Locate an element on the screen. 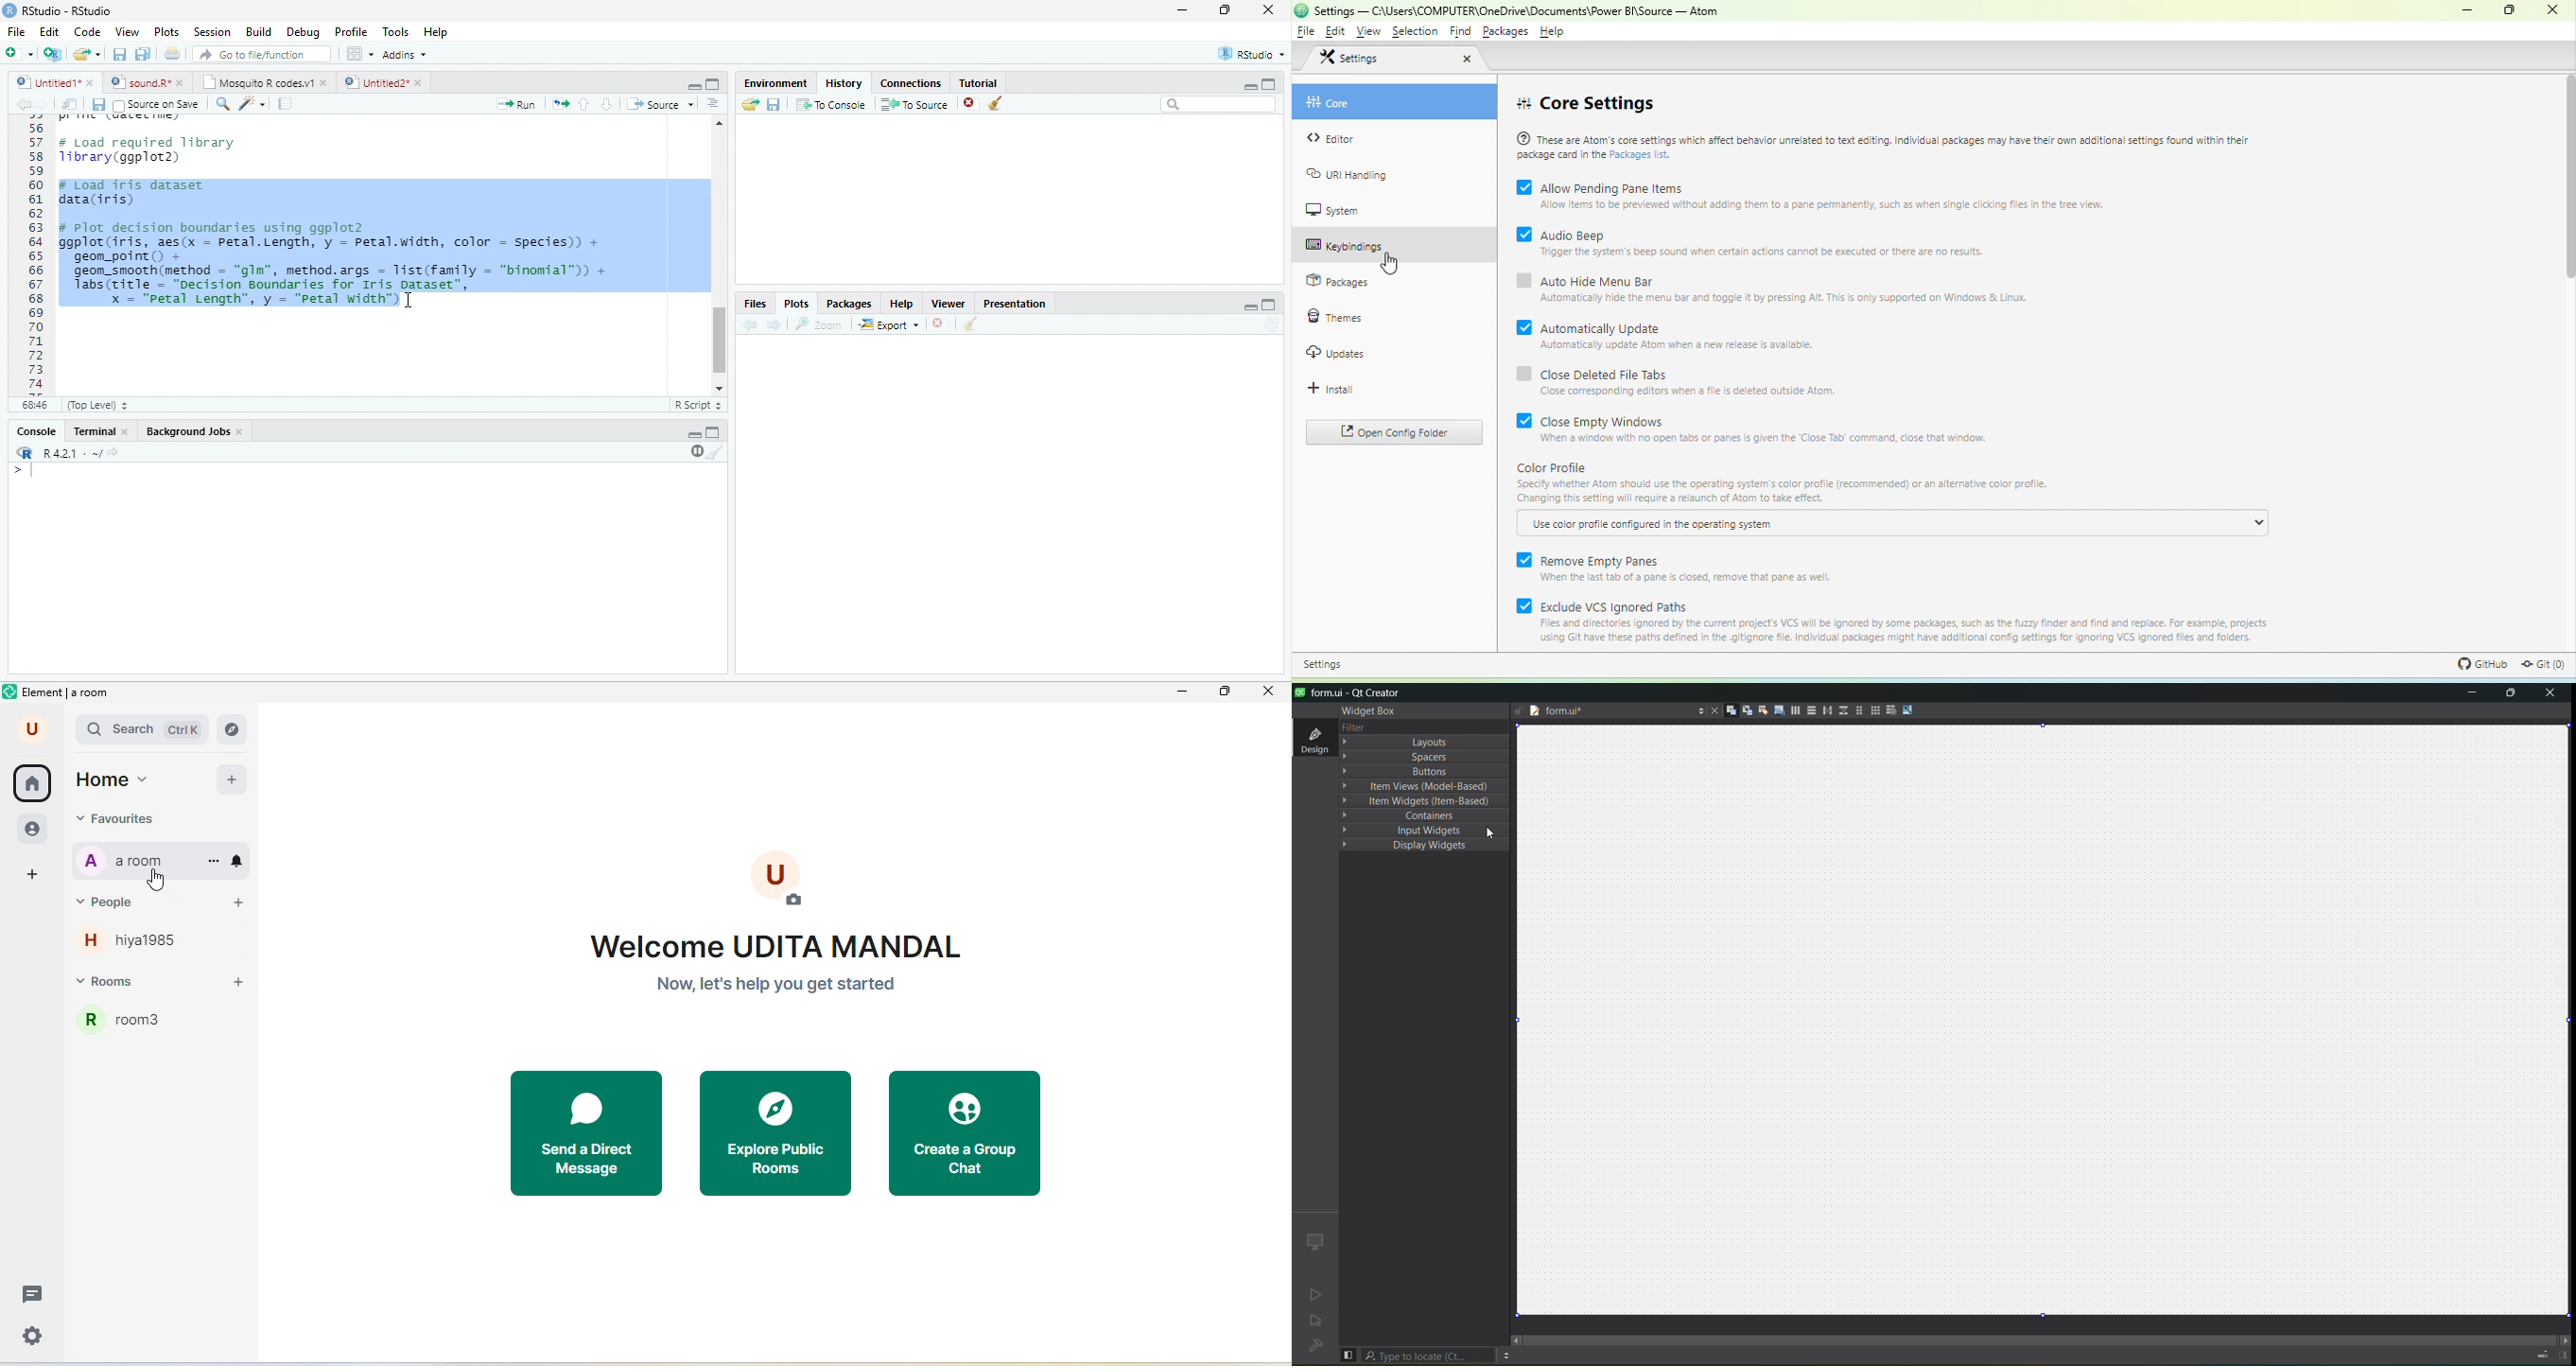 This screenshot has height=1372, width=2576. Minimize is located at coordinates (1250, 308).